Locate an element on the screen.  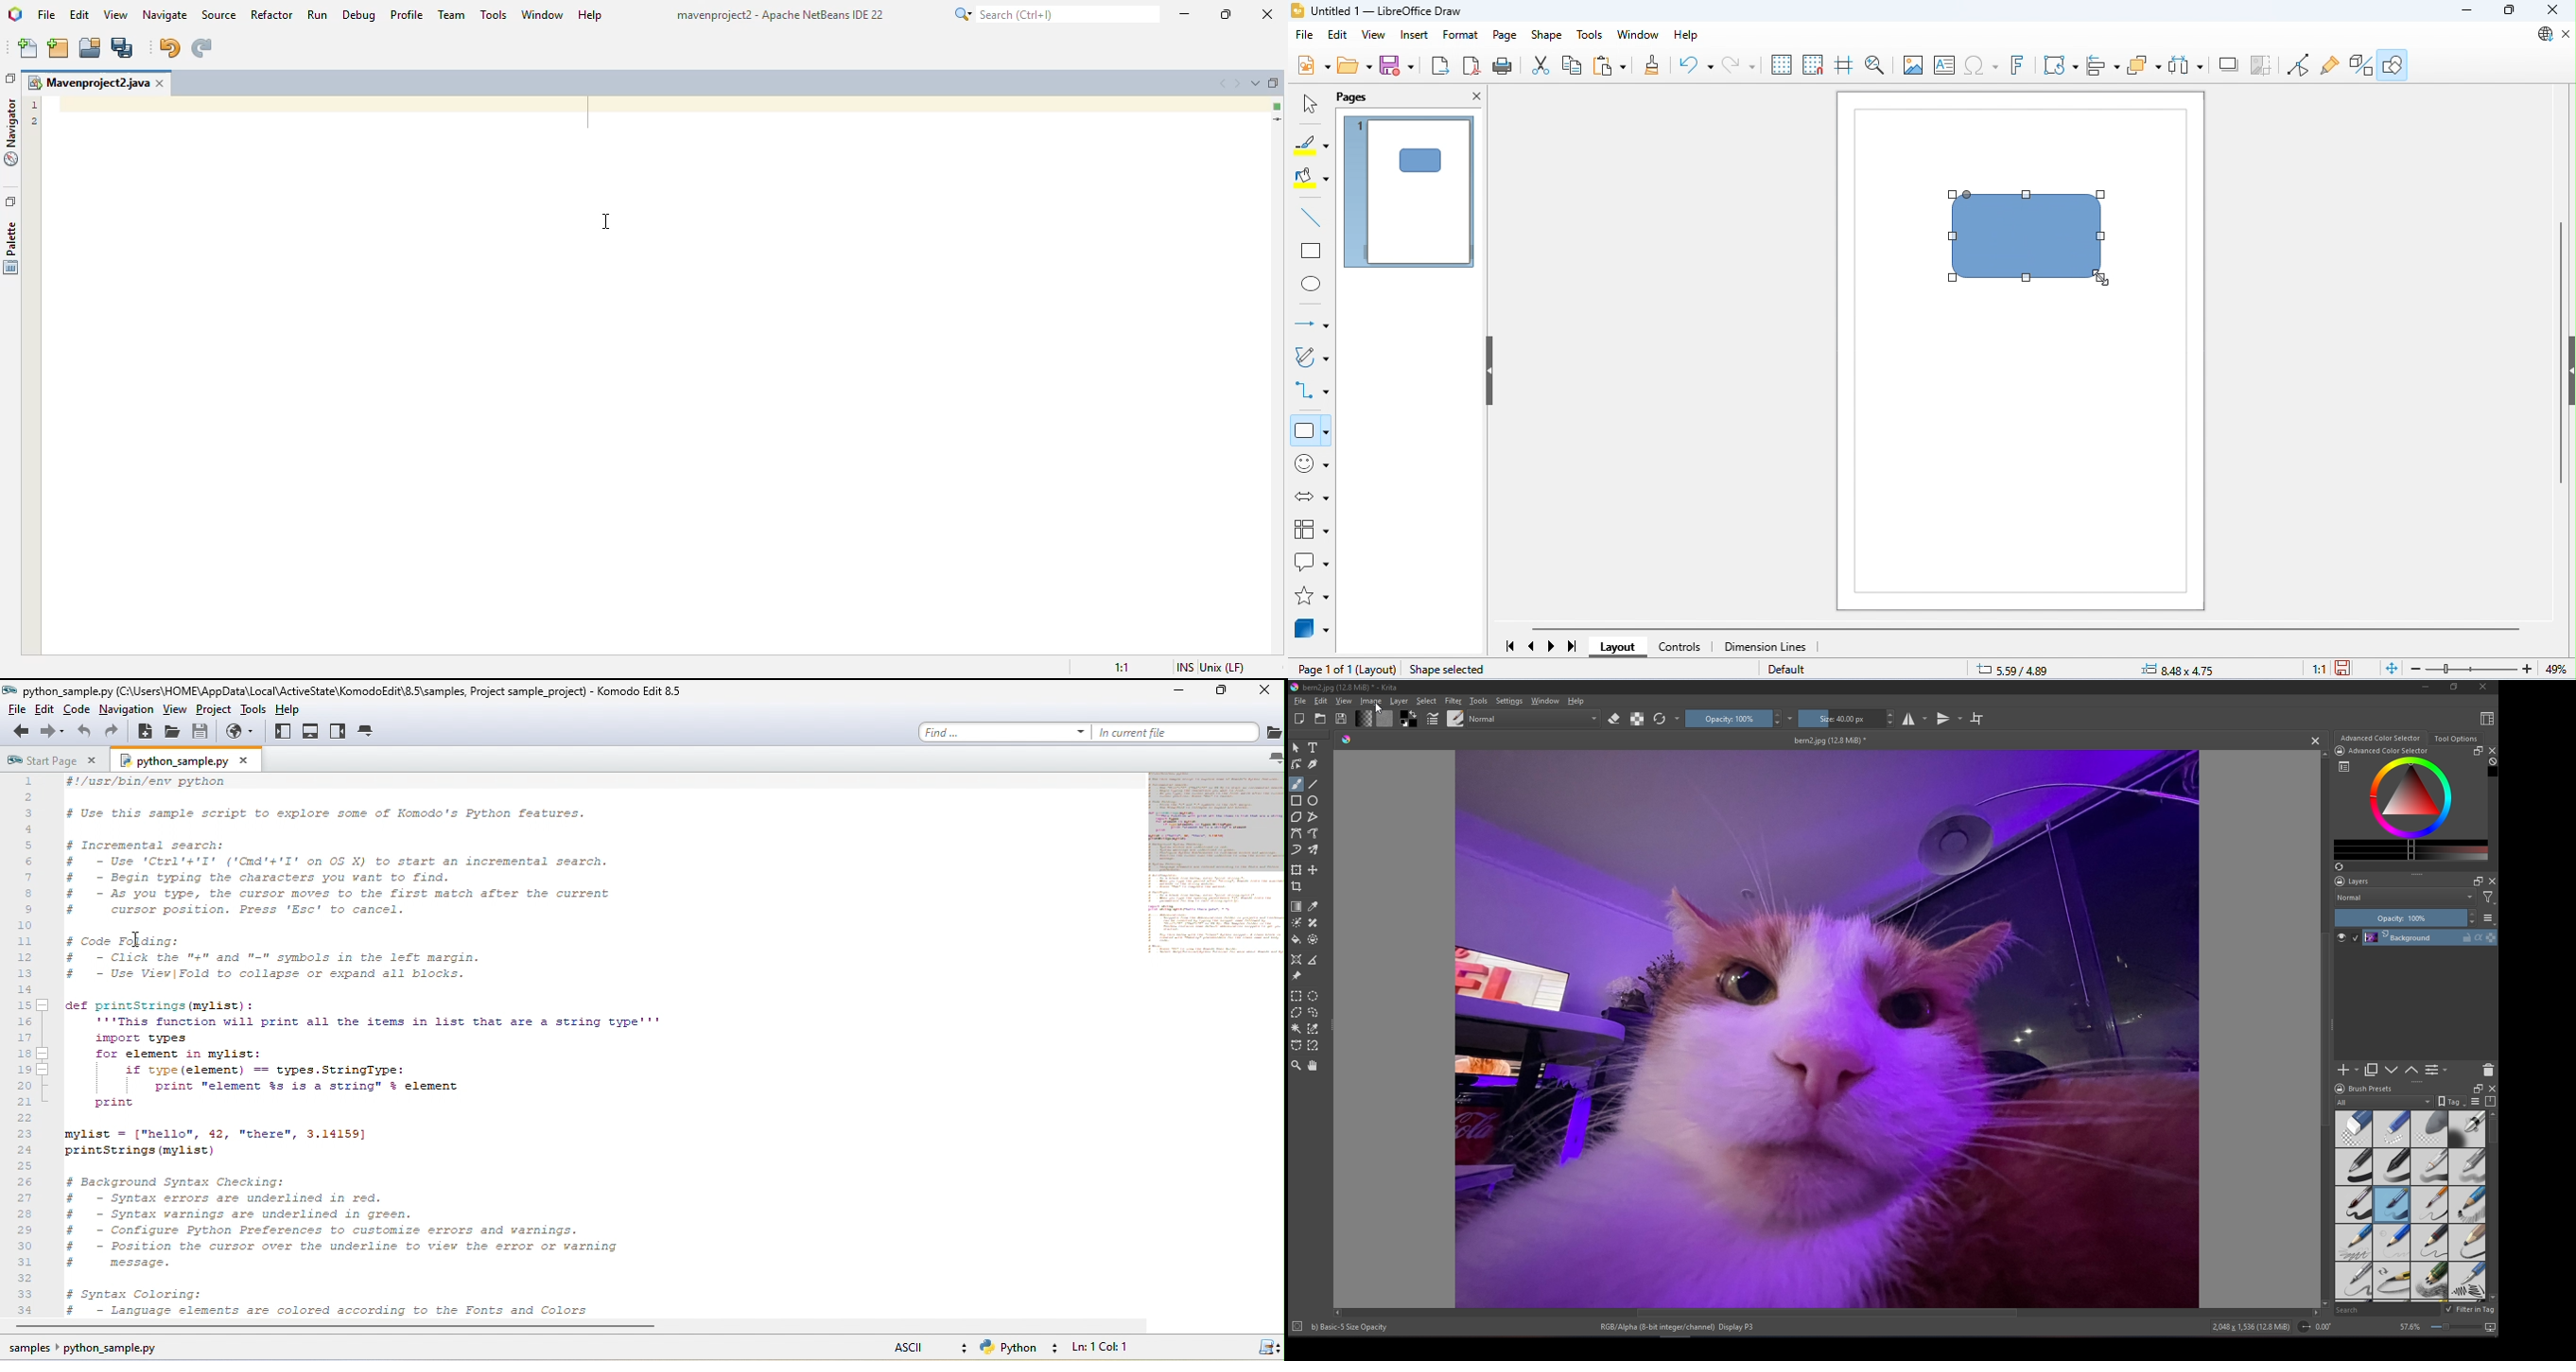
scroll documents right is located at coordinates (1237, 84).